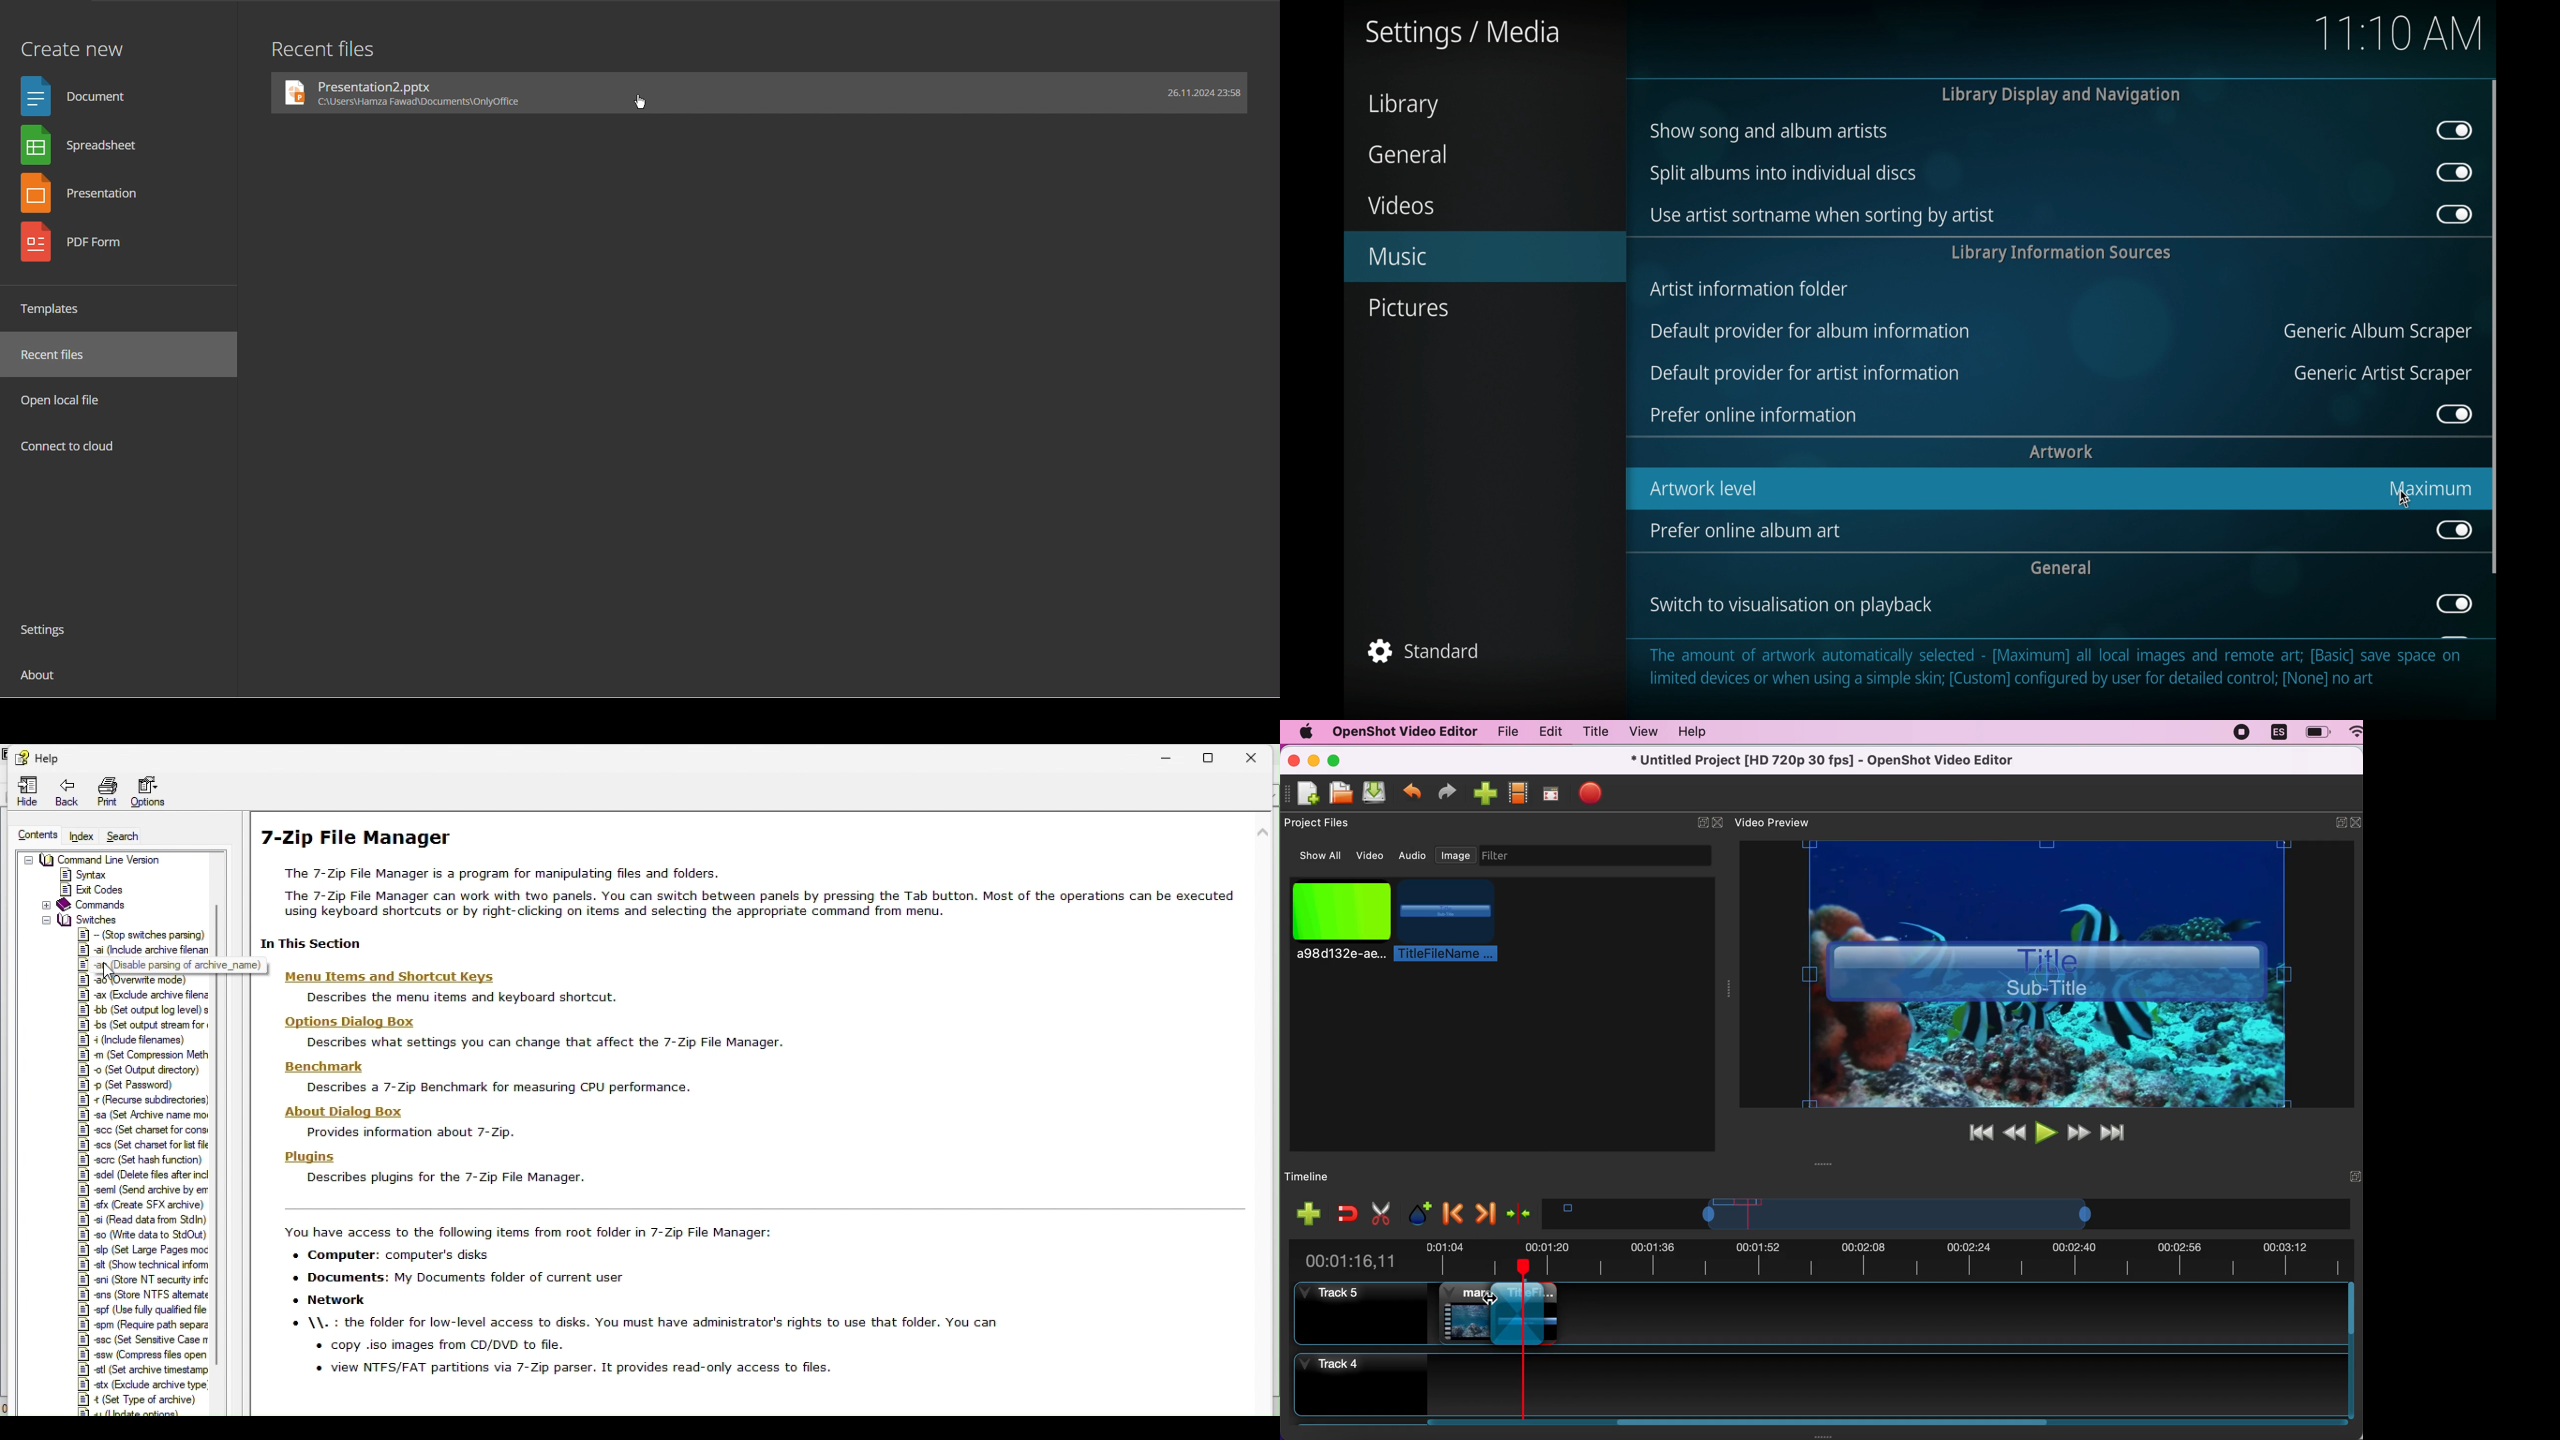  Describe the element at coordinates (1738, 1428) in the screenshot. I see `scroll bar` at that location.